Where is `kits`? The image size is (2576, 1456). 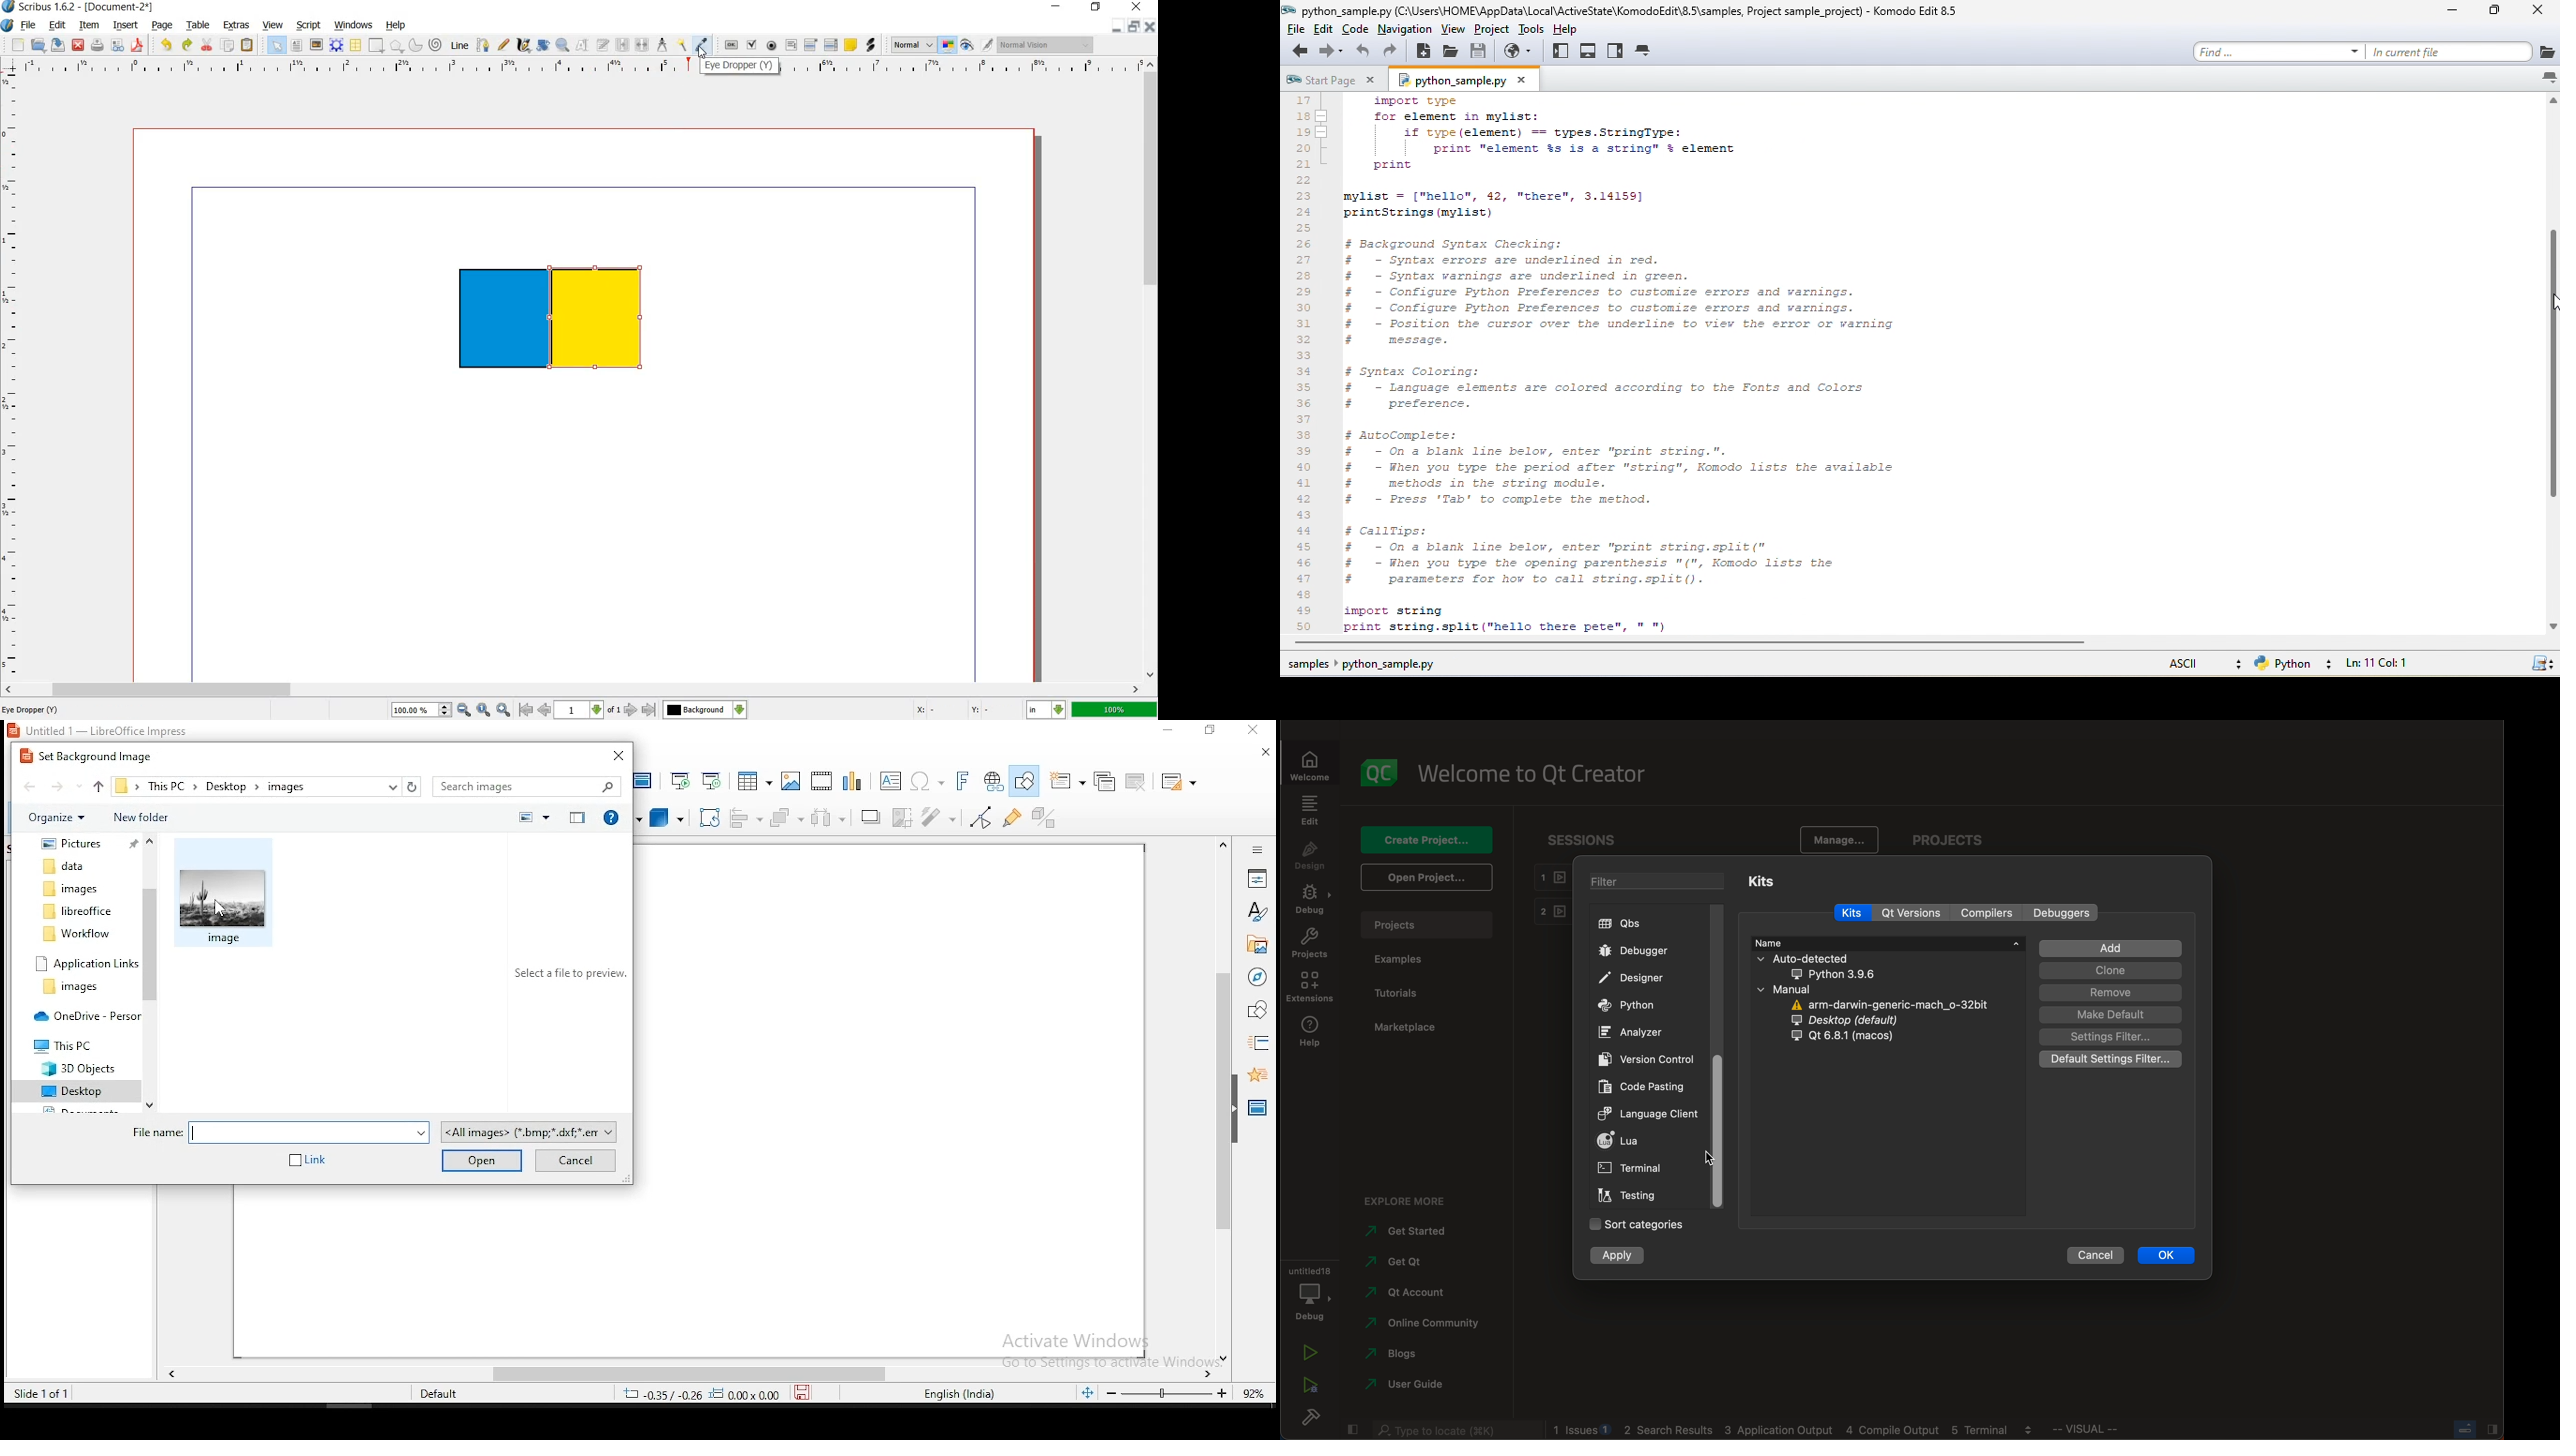 kits is located at coordinates (1765, 881).